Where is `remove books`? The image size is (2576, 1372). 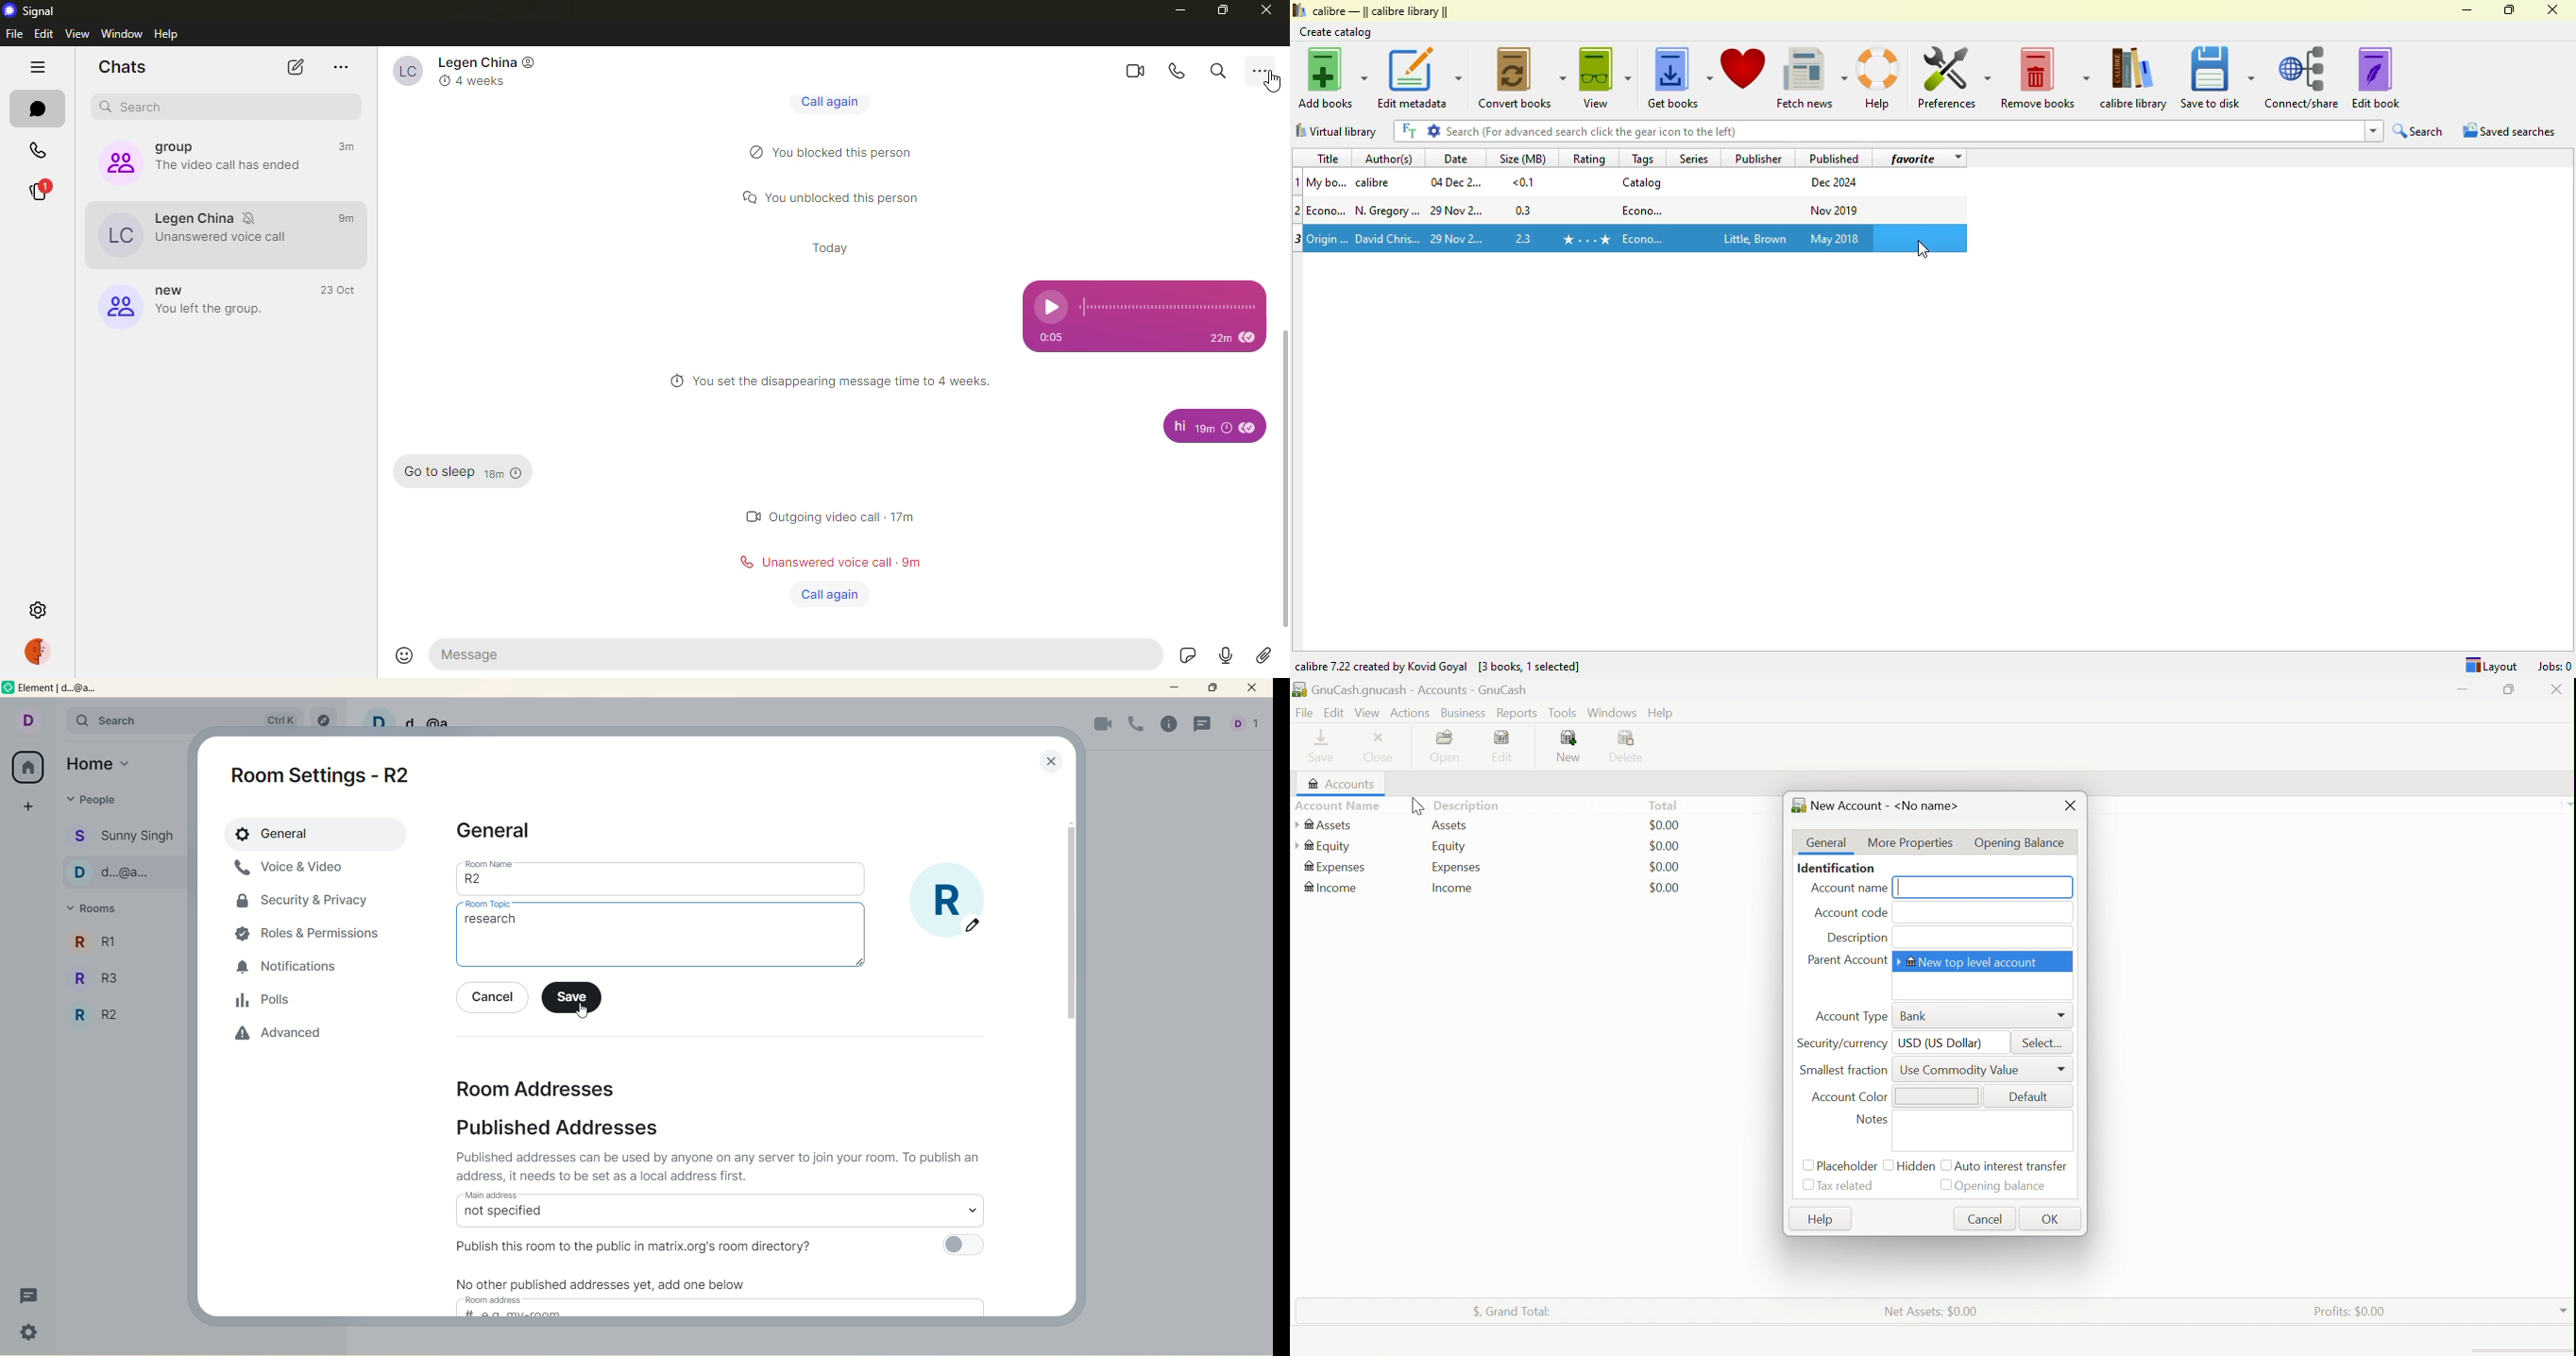 remove books is located at coordinates (2045, 78).